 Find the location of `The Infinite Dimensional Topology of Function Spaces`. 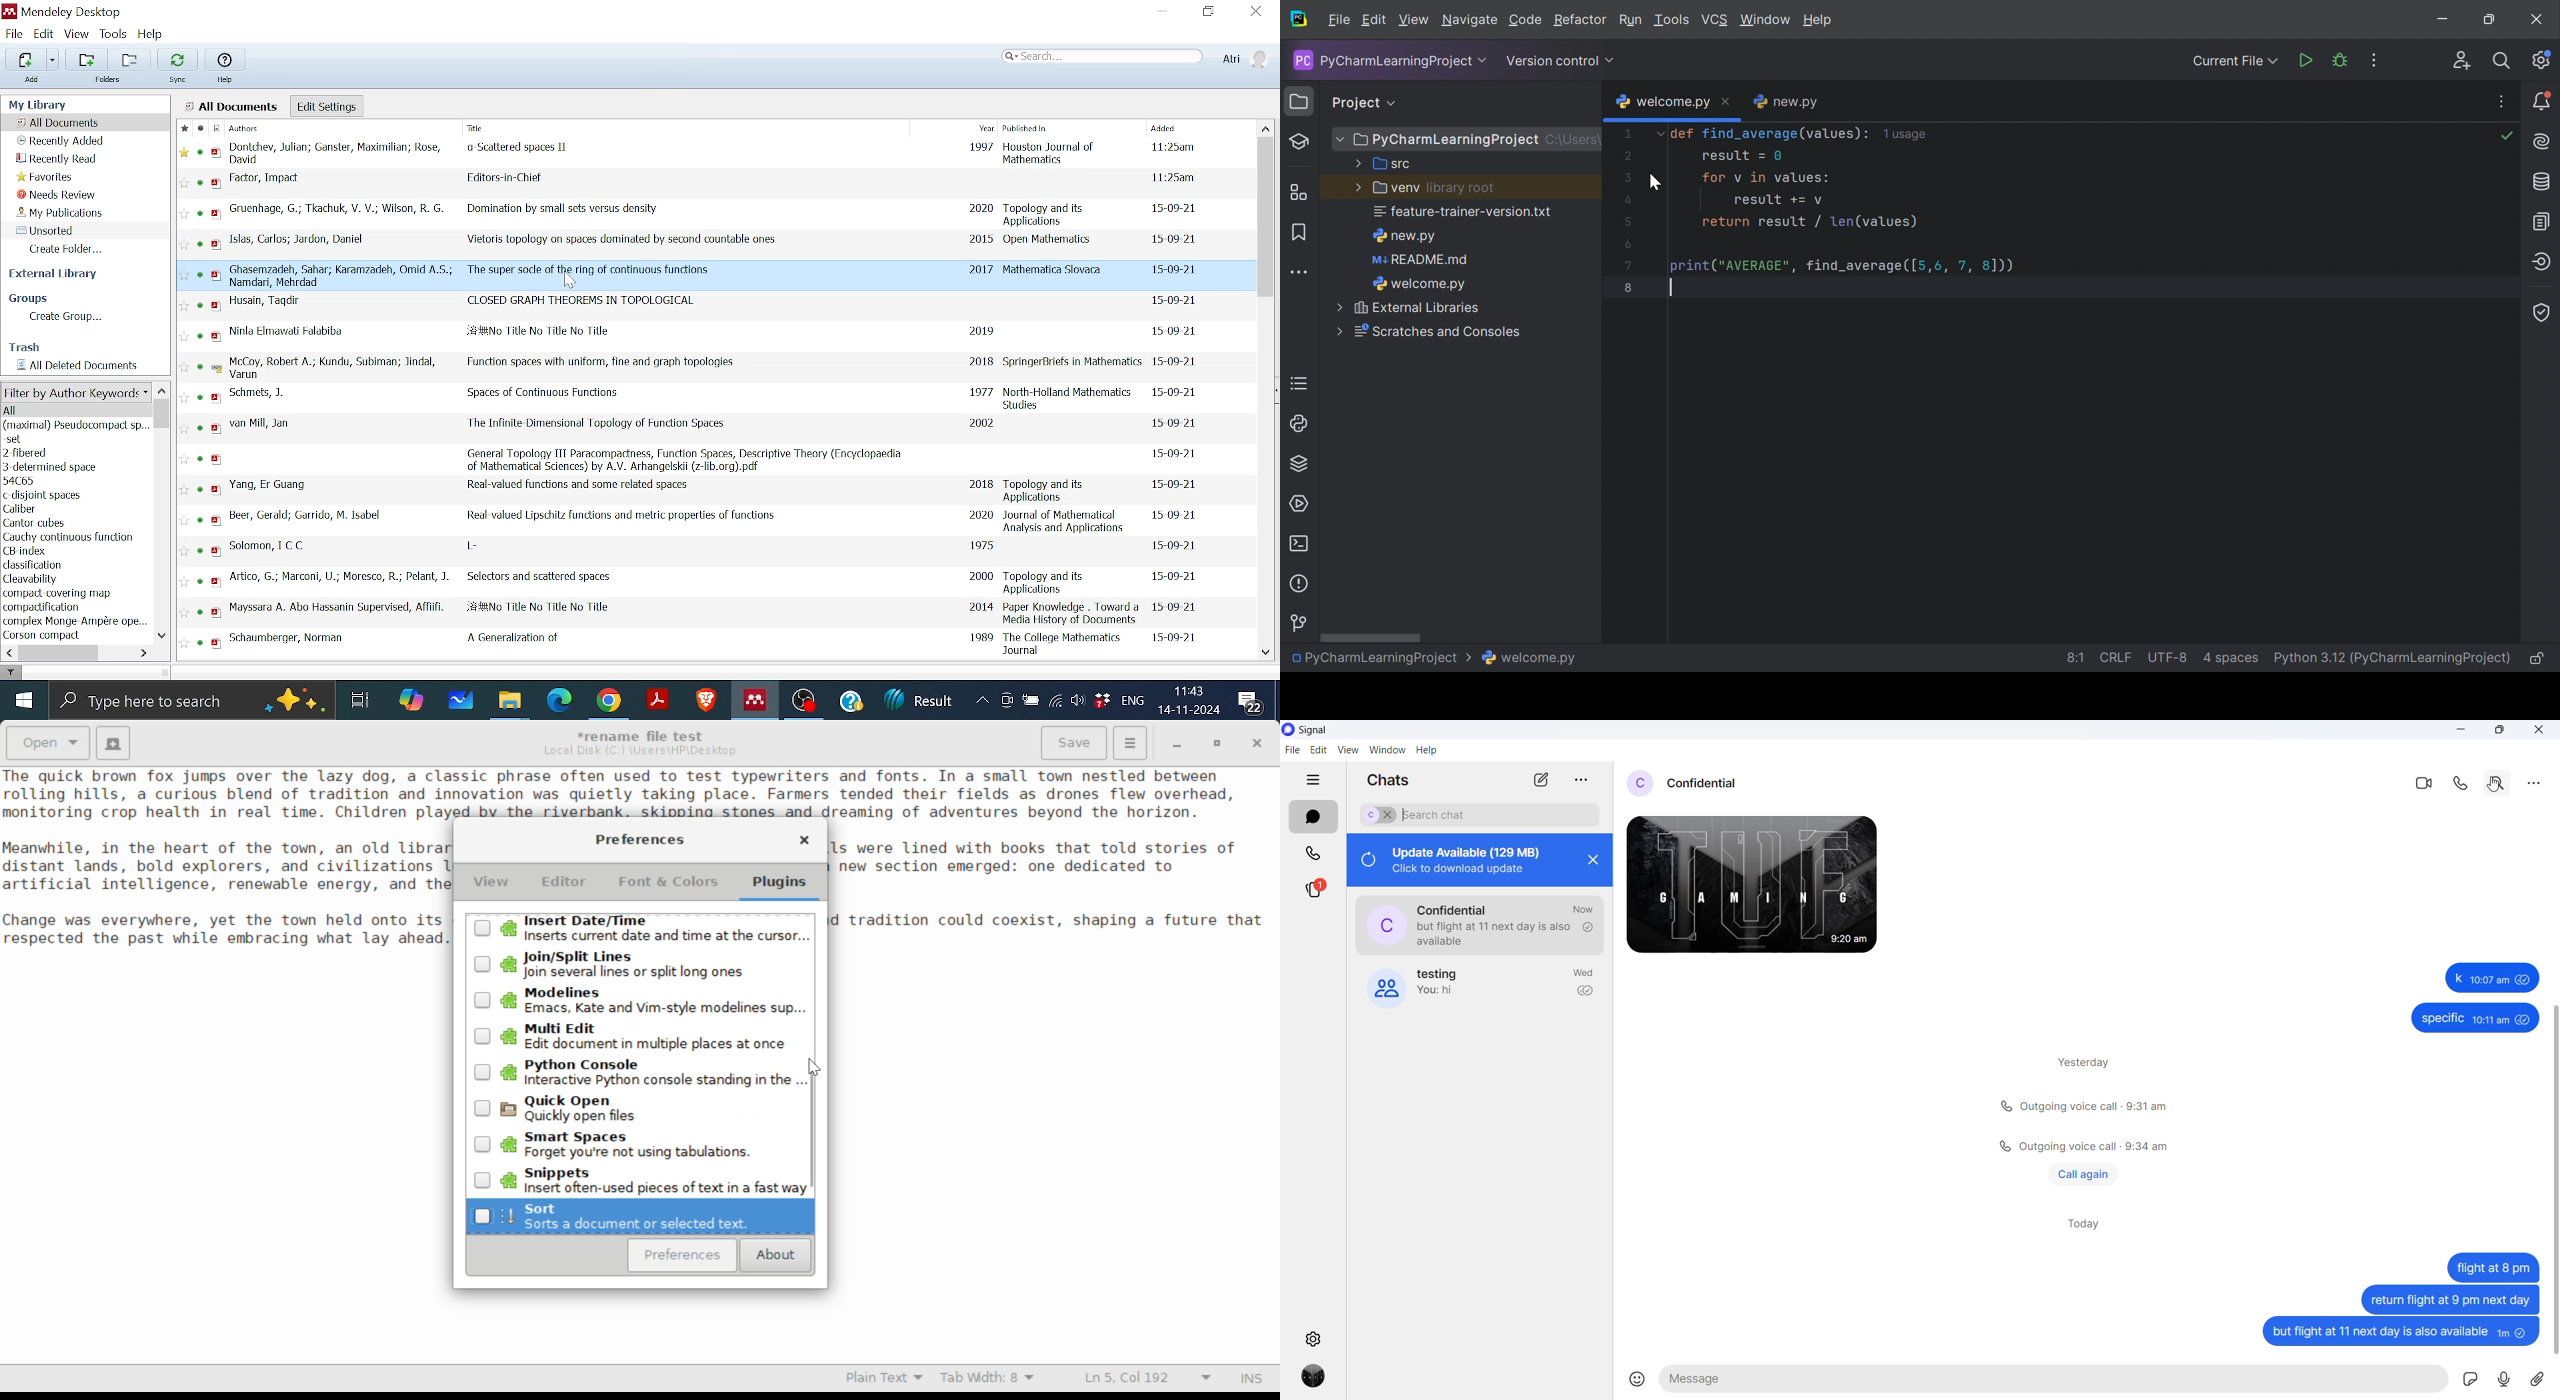

The Infinite Dimensional Topology of Function Spaces is located at coordinates (705, 426).